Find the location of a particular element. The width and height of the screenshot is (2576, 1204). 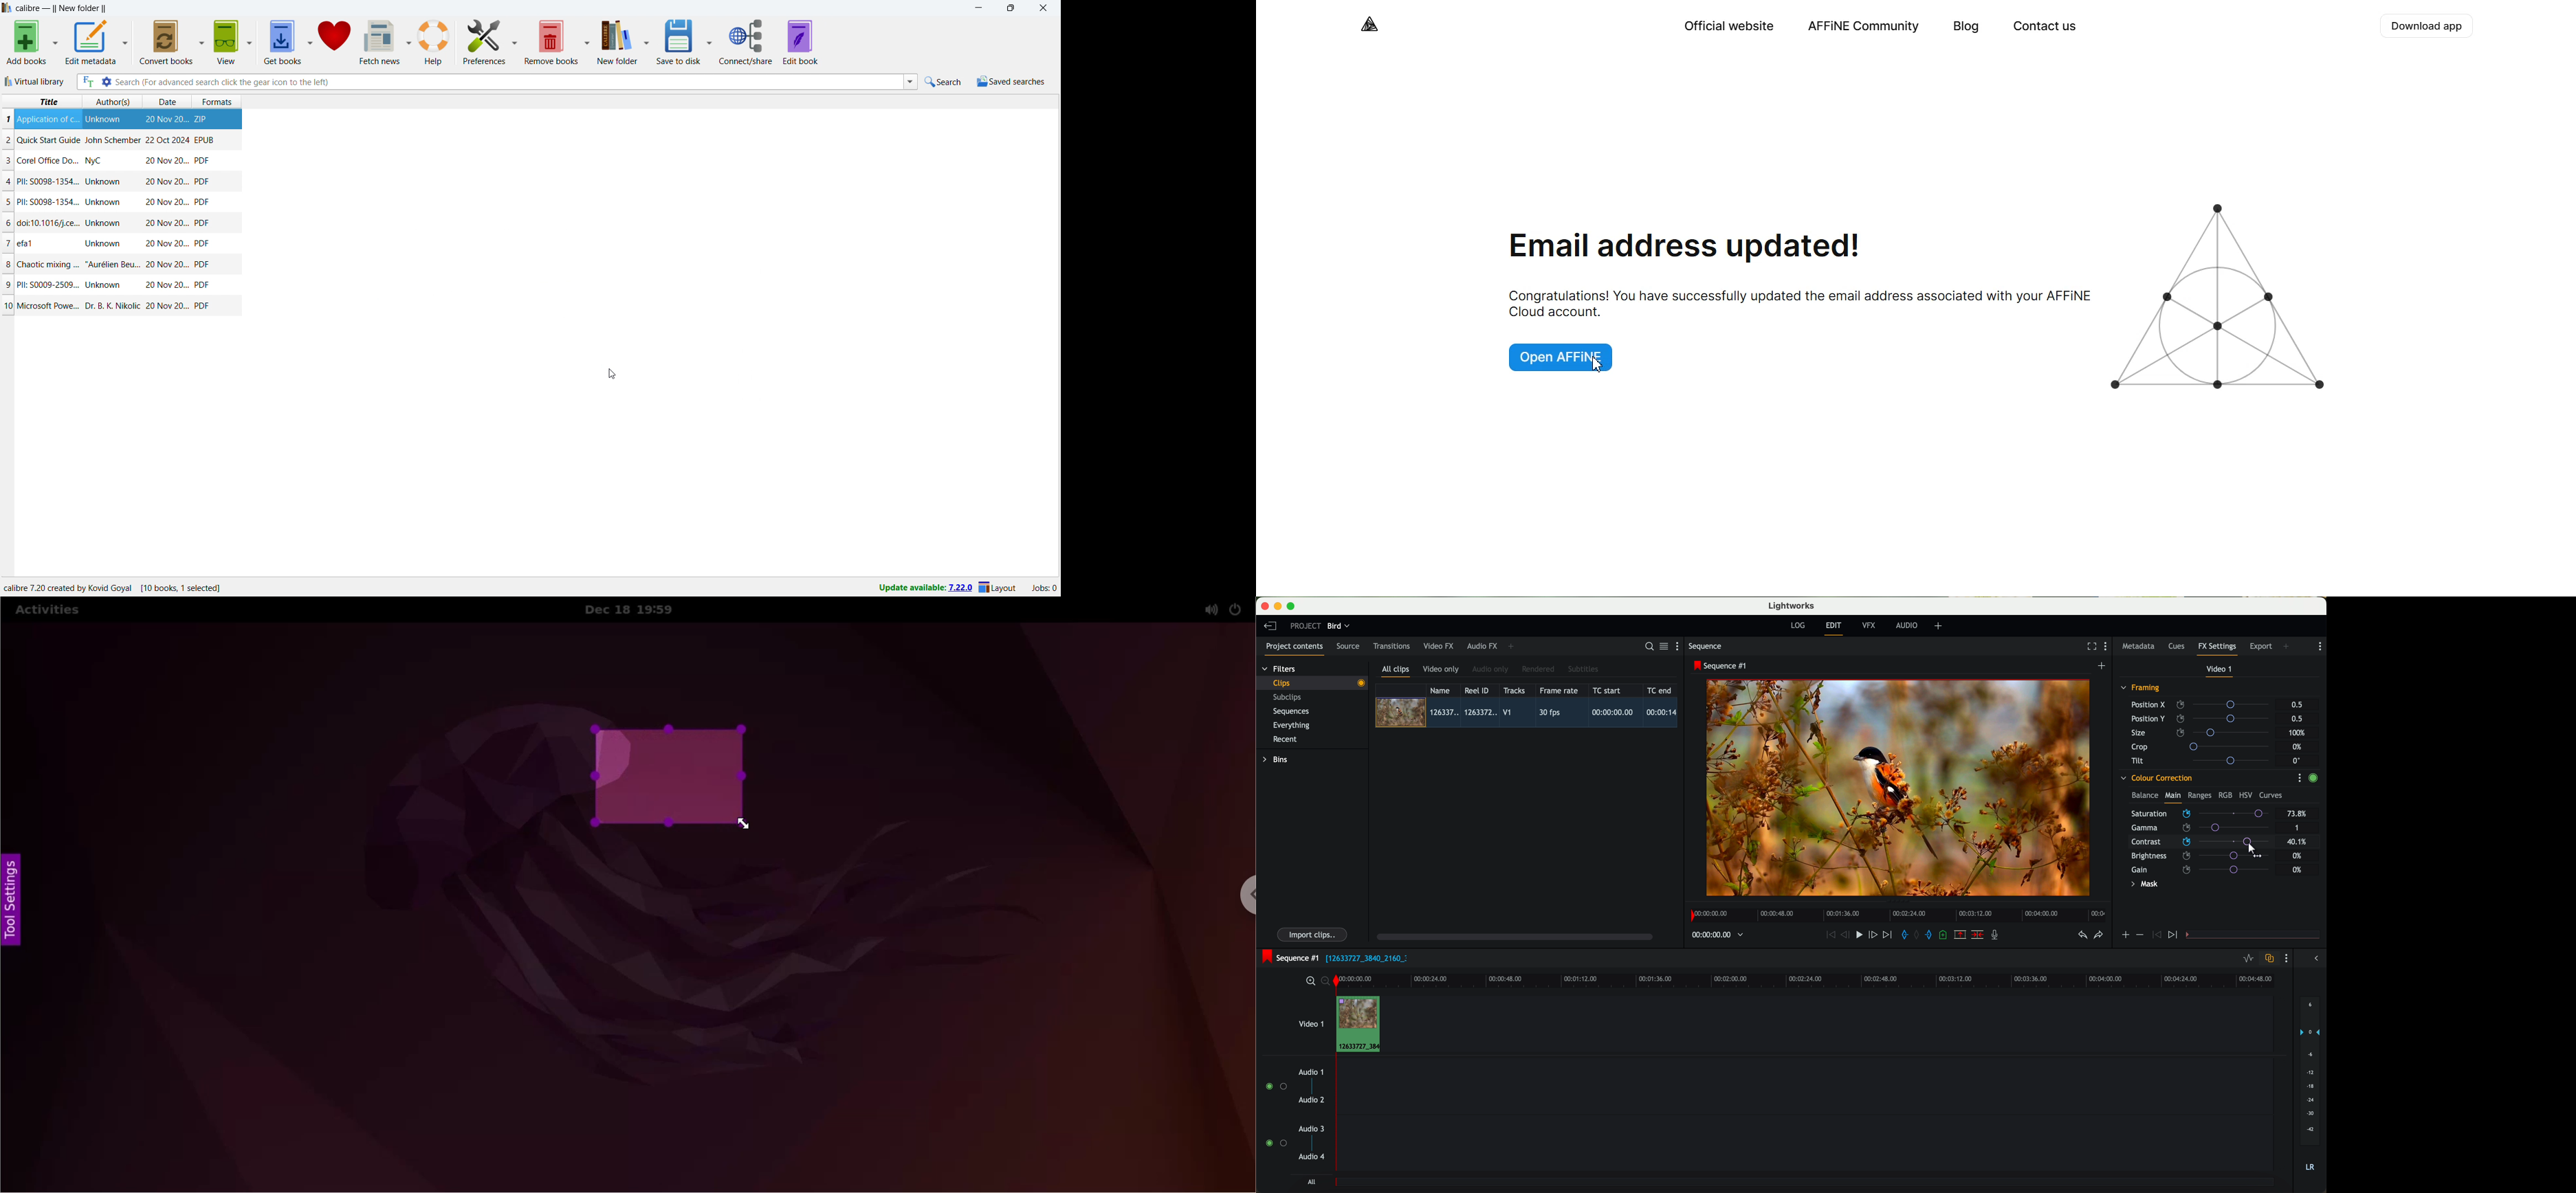

leave is located at coordinates (1270, 626).